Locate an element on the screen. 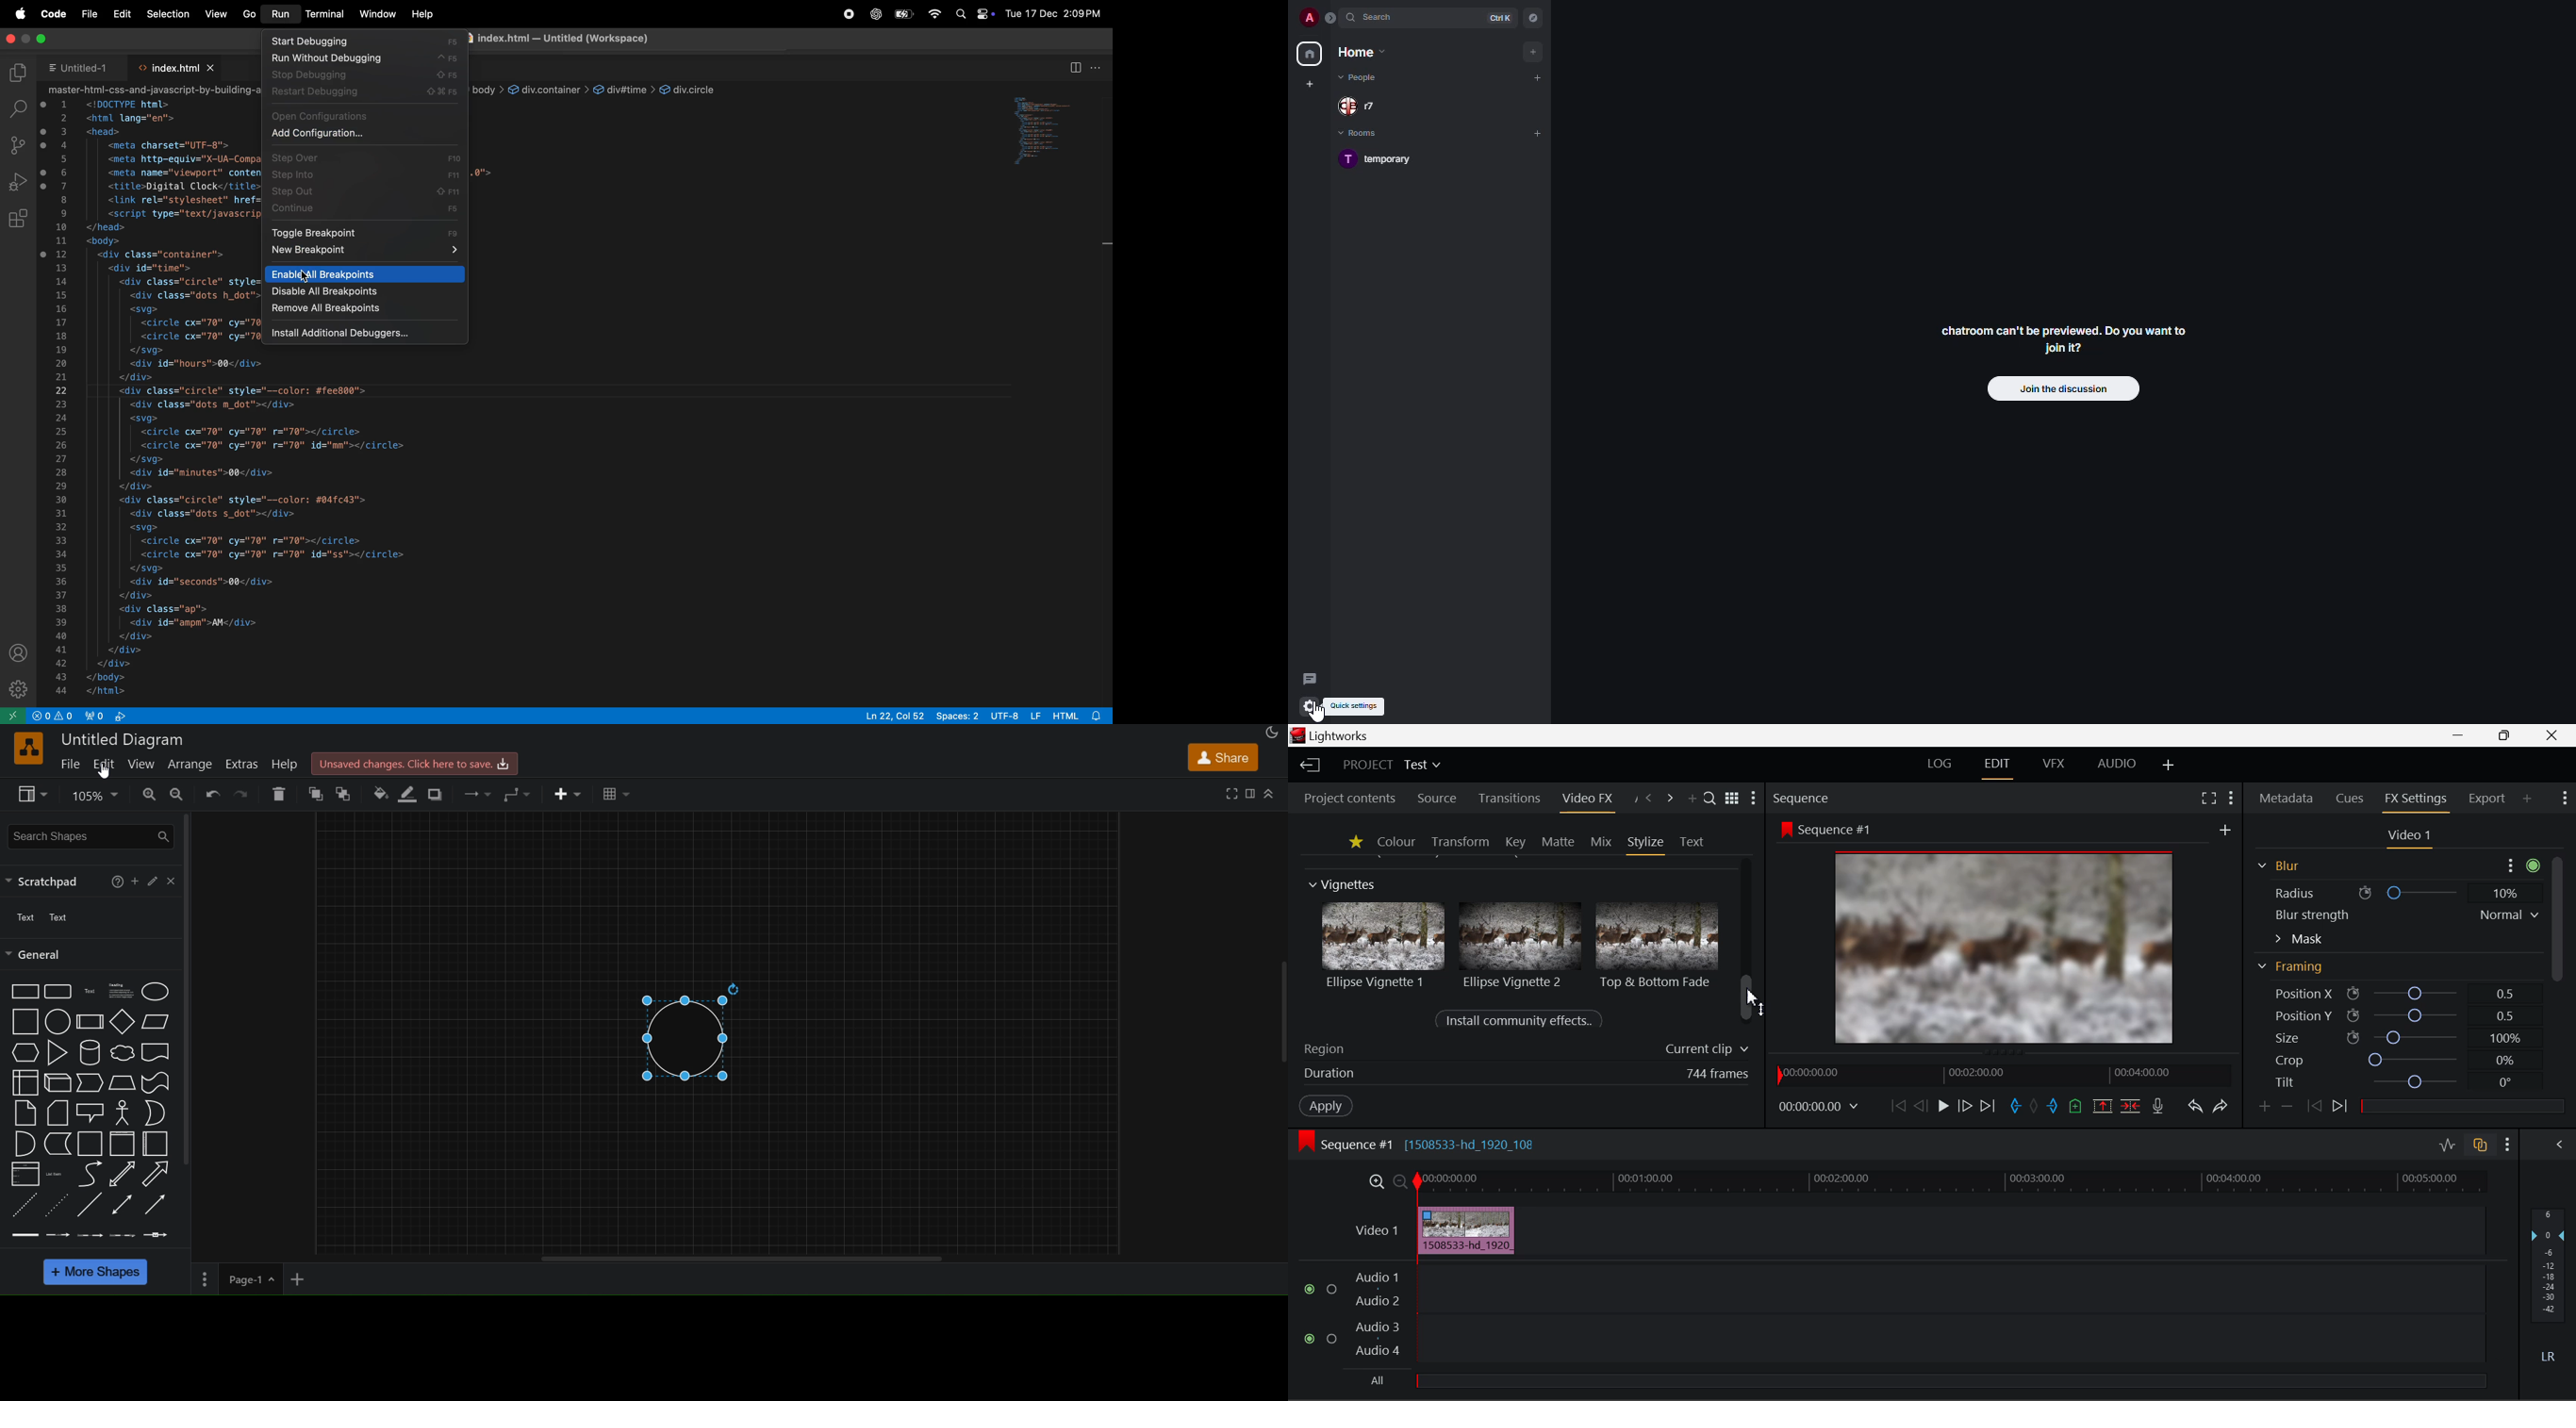  Size is located at coordinates (2394, 1037).